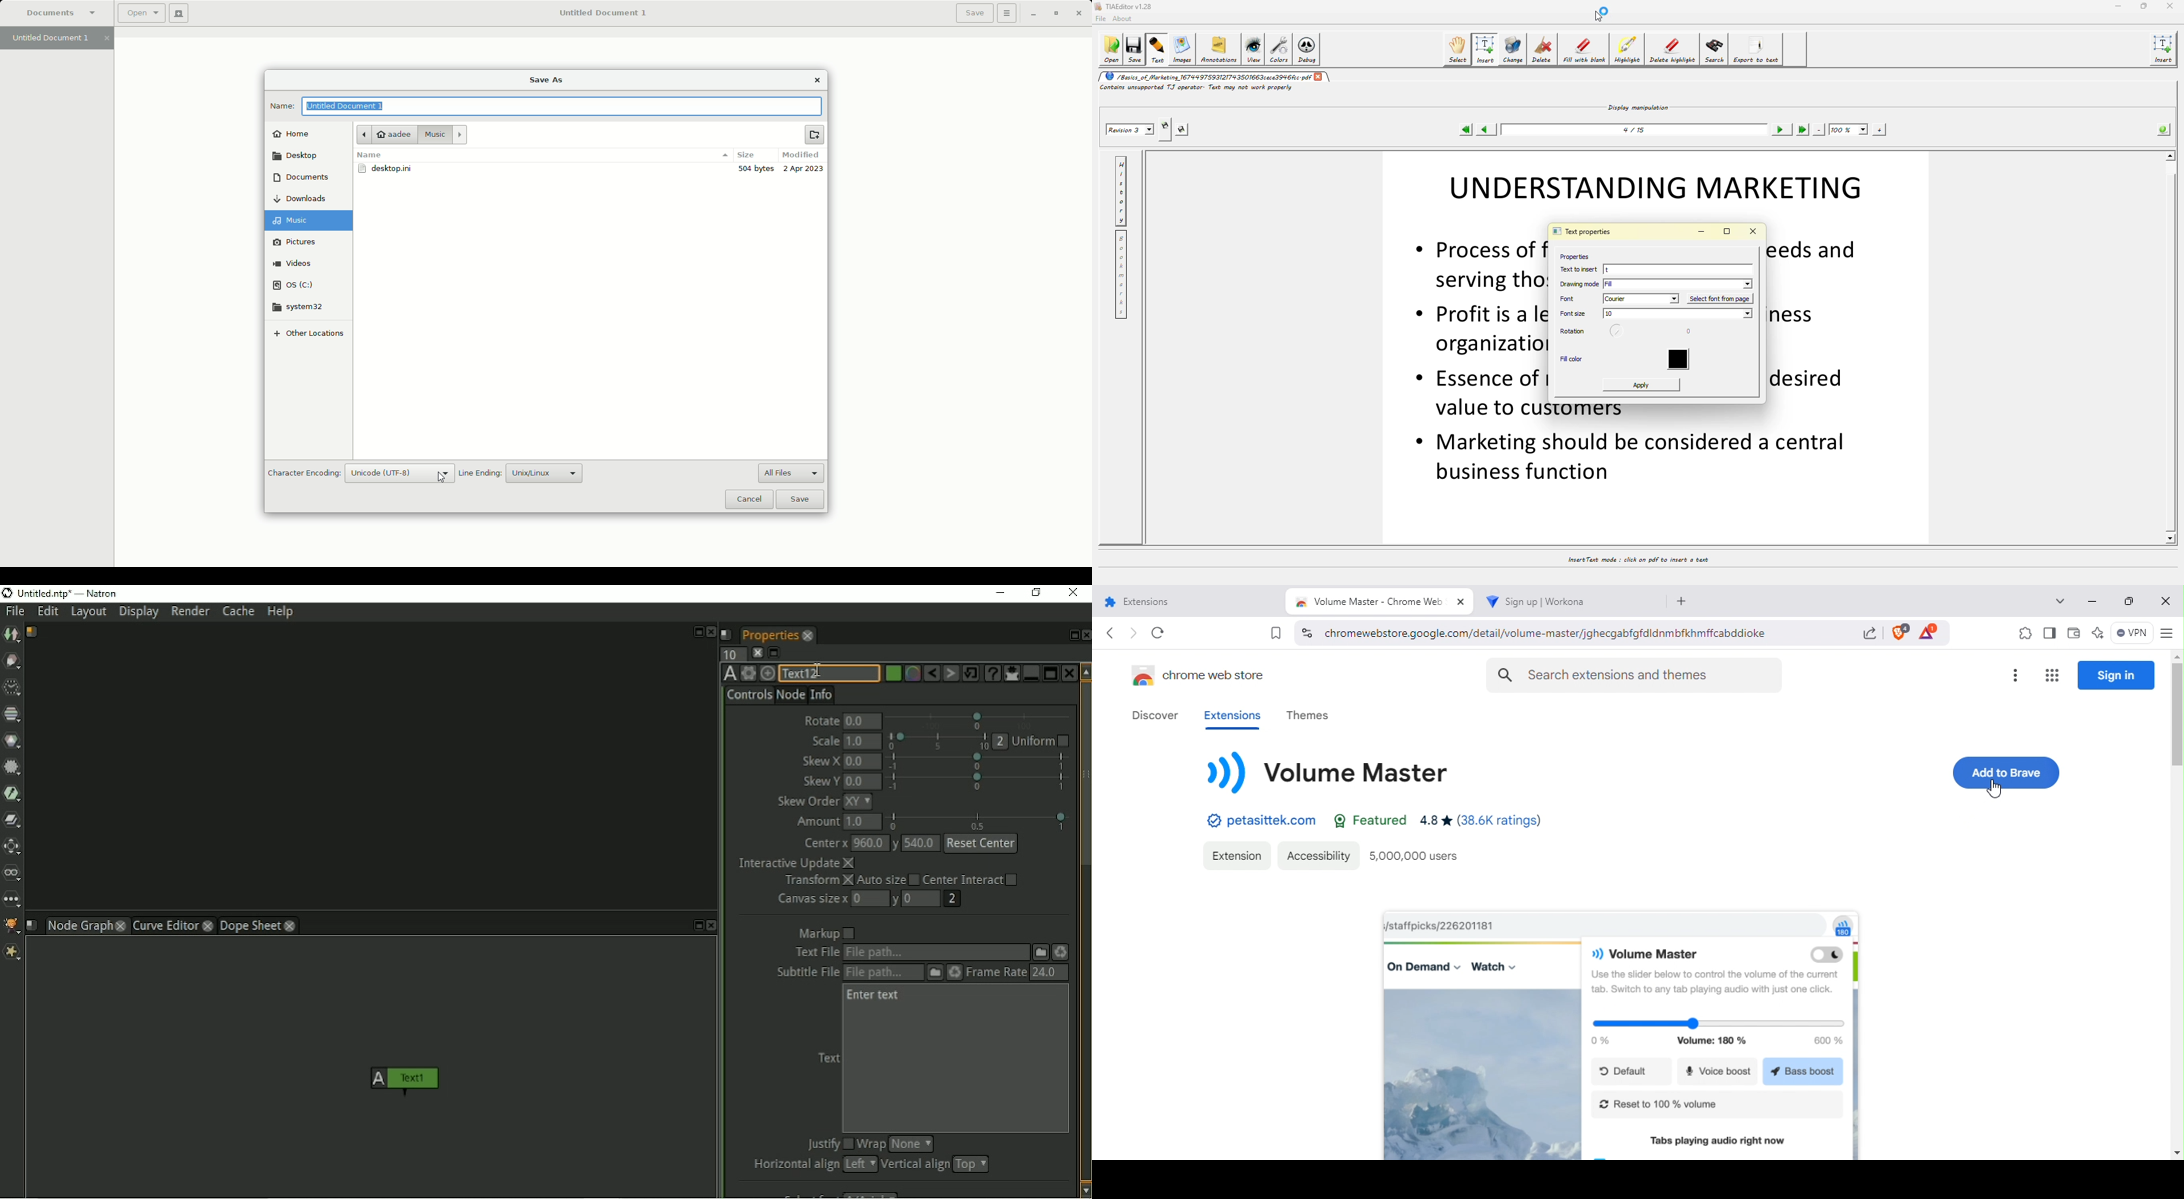 The width and height of the screenshot is (2184, 1204). What do you see at coordinates (1673, 50) in the screenshot?
I see `delete highlight` at bounding box center [1673, 50].